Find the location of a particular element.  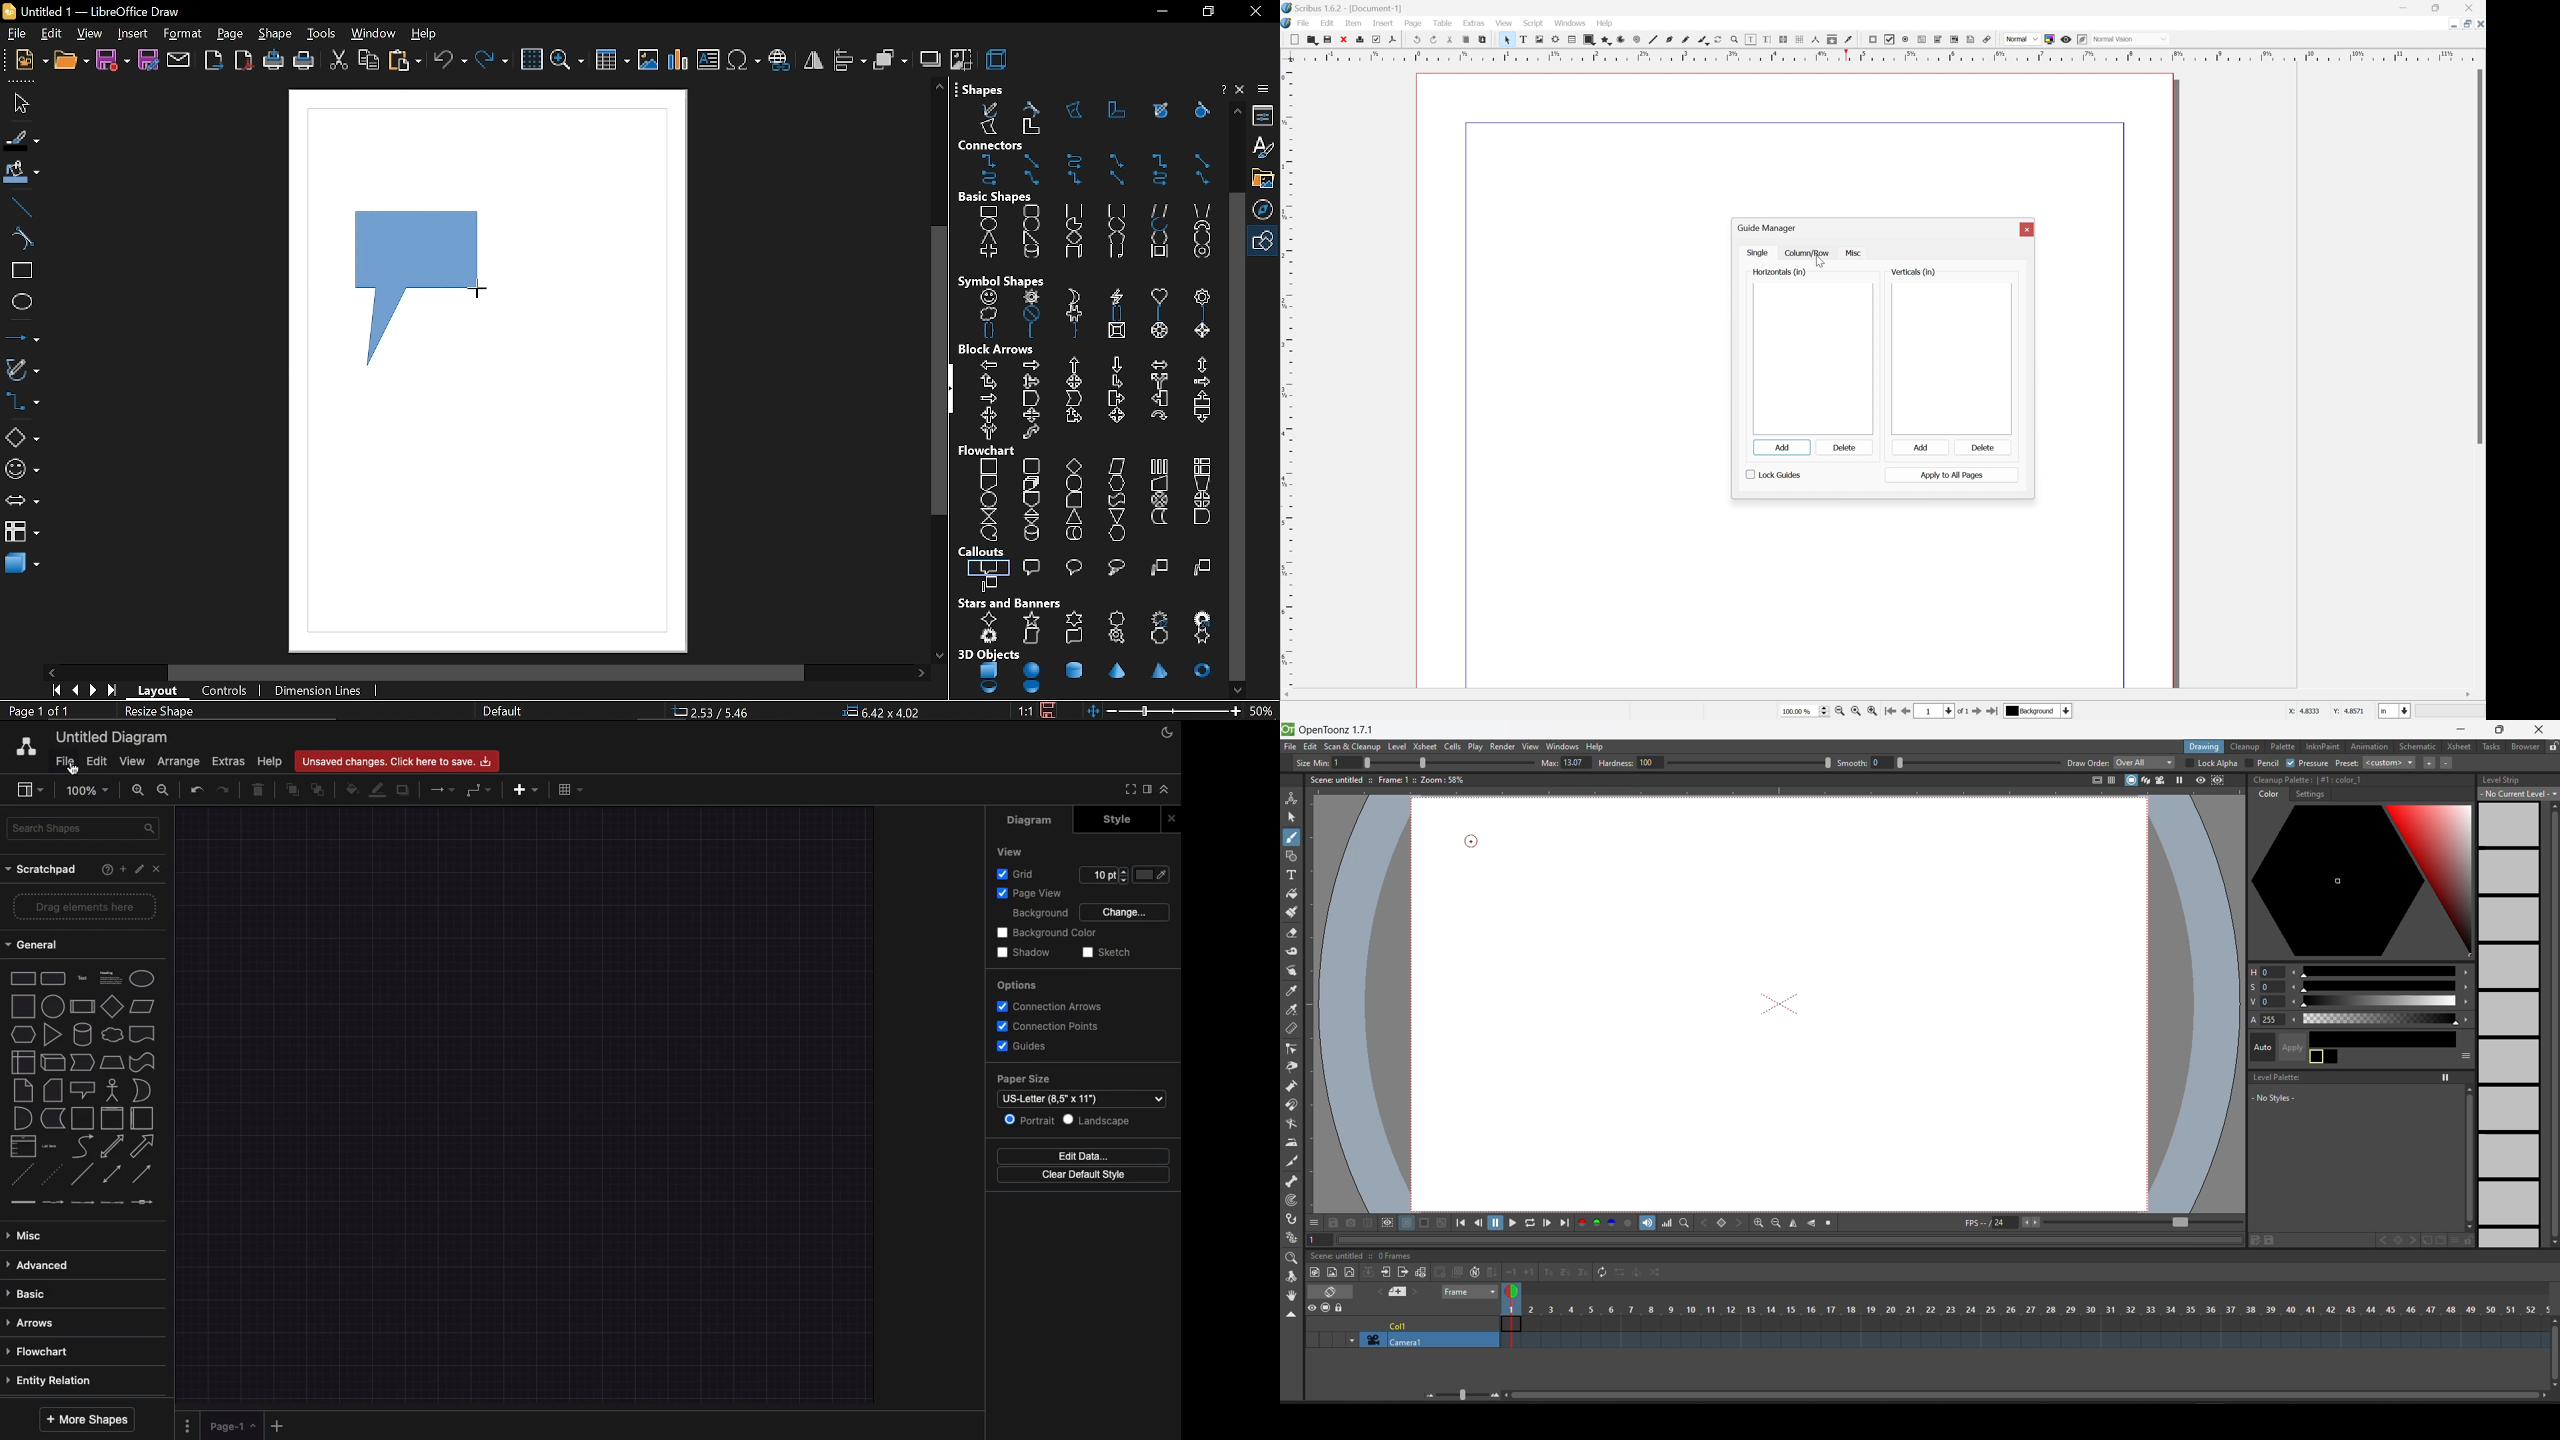

connector 1 is located at coordinates (21, 1202).